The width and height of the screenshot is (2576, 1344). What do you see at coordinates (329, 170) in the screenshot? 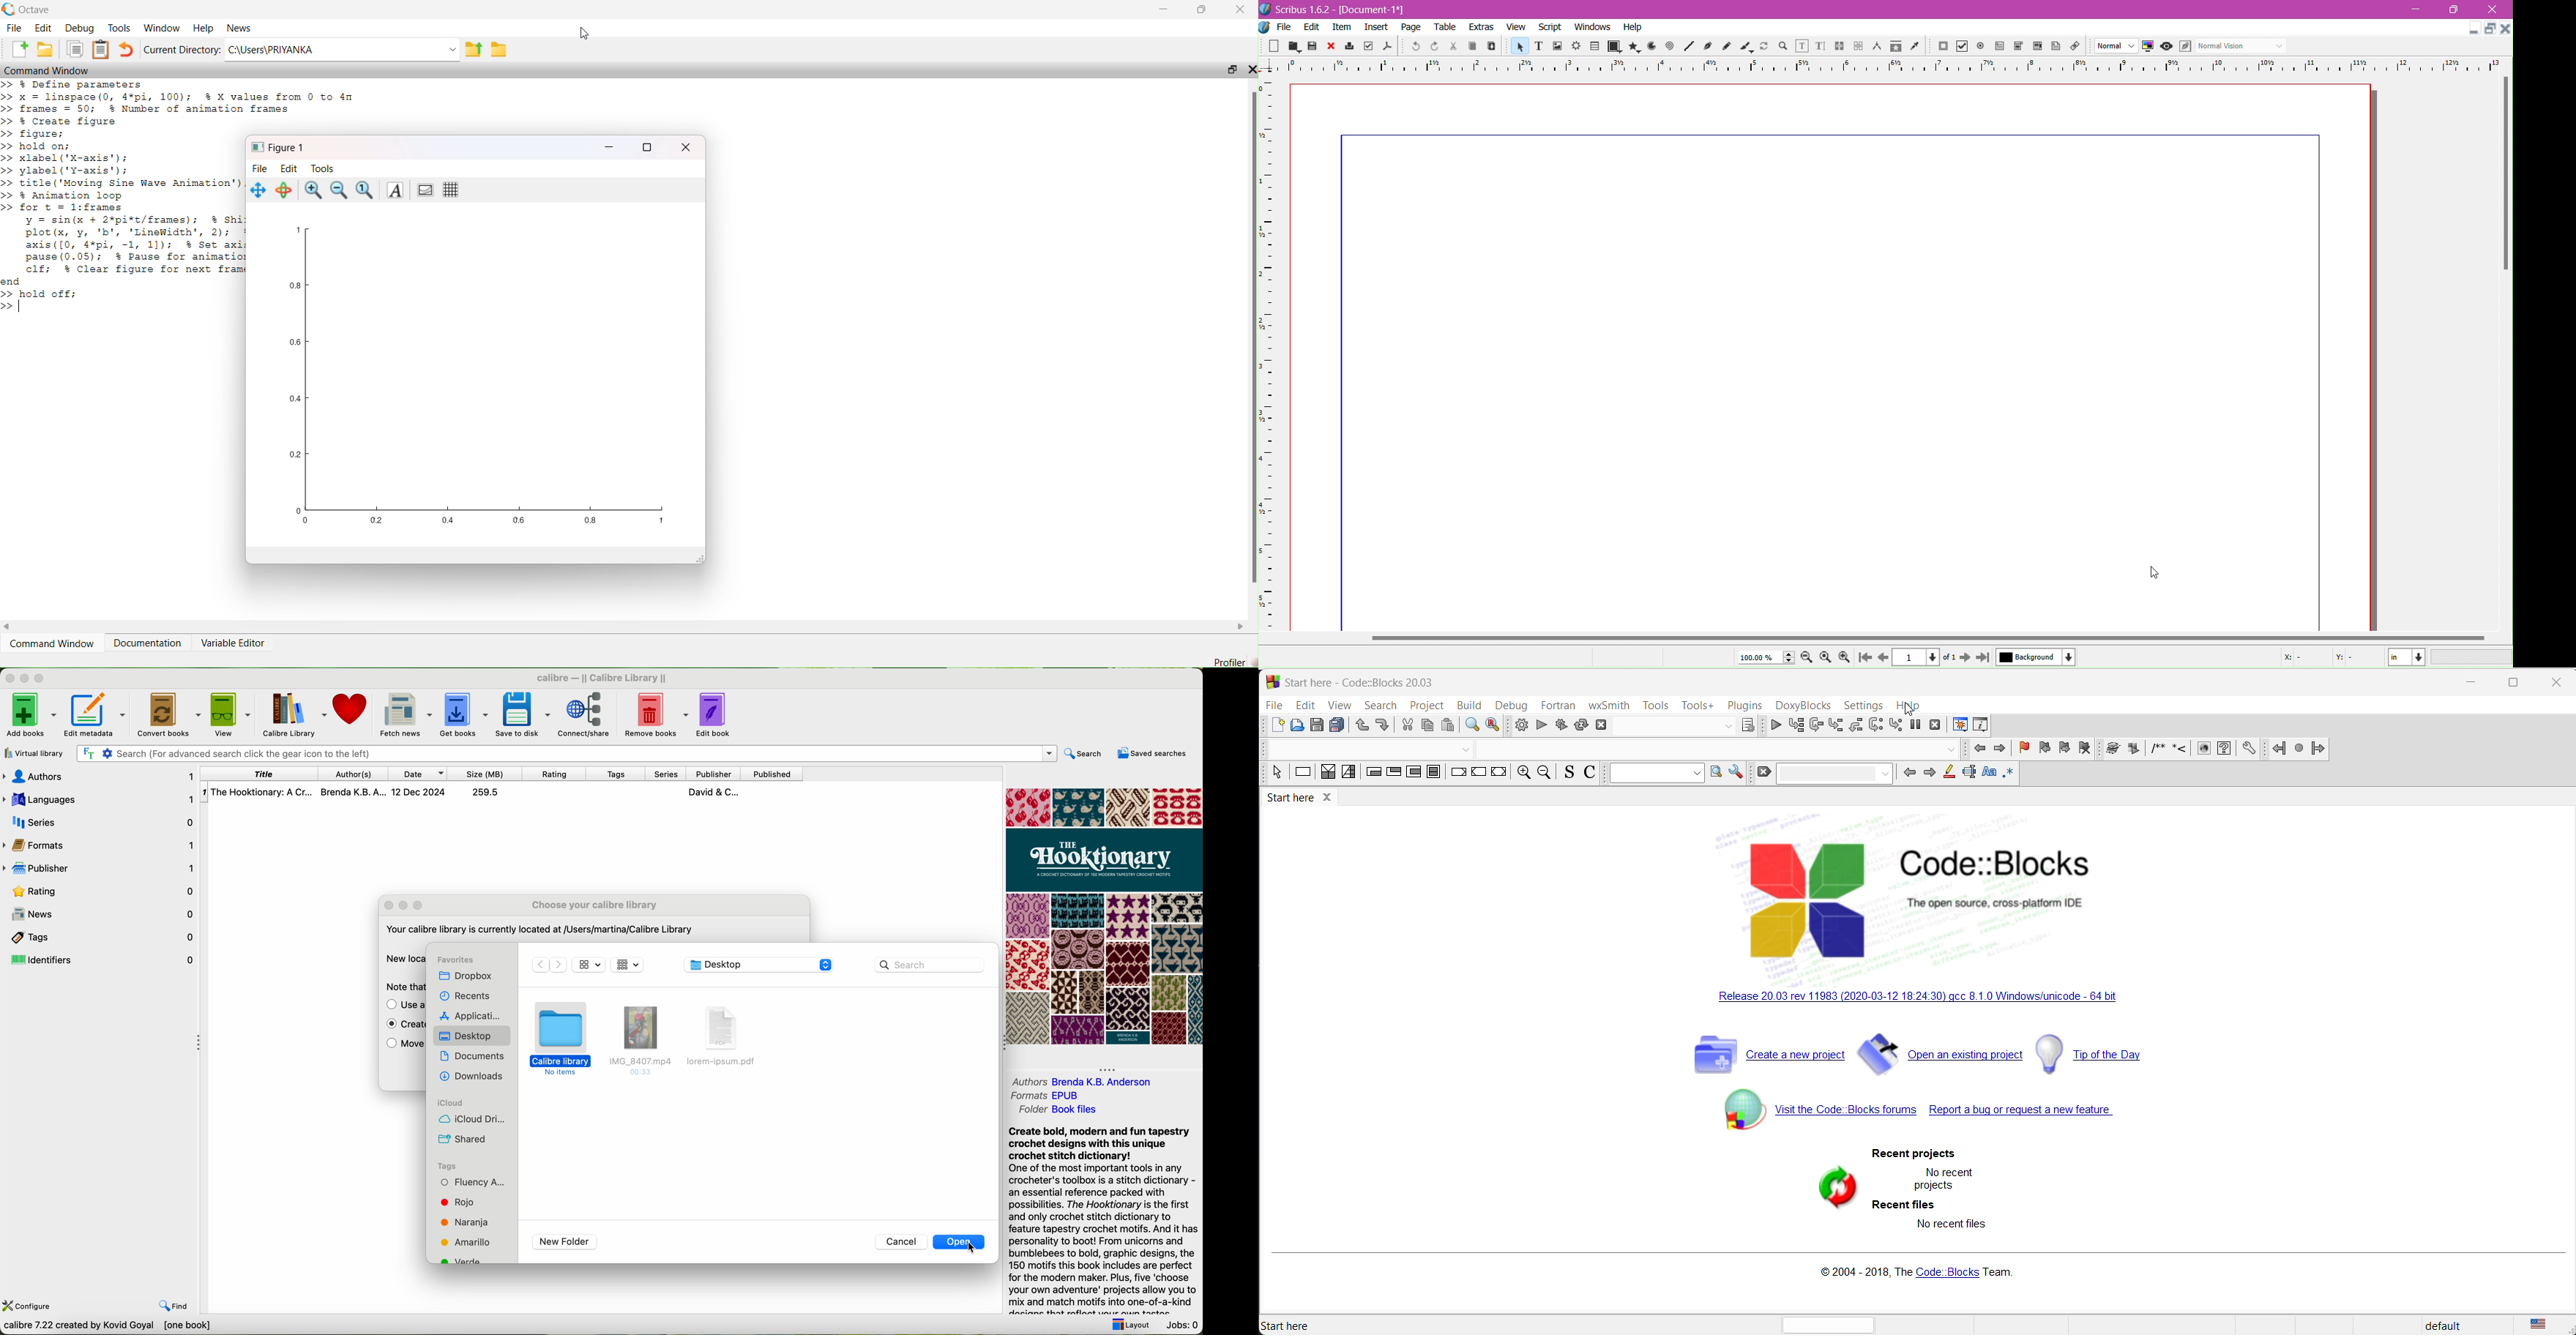
I see `Tools` at bounding box center [329, 170].